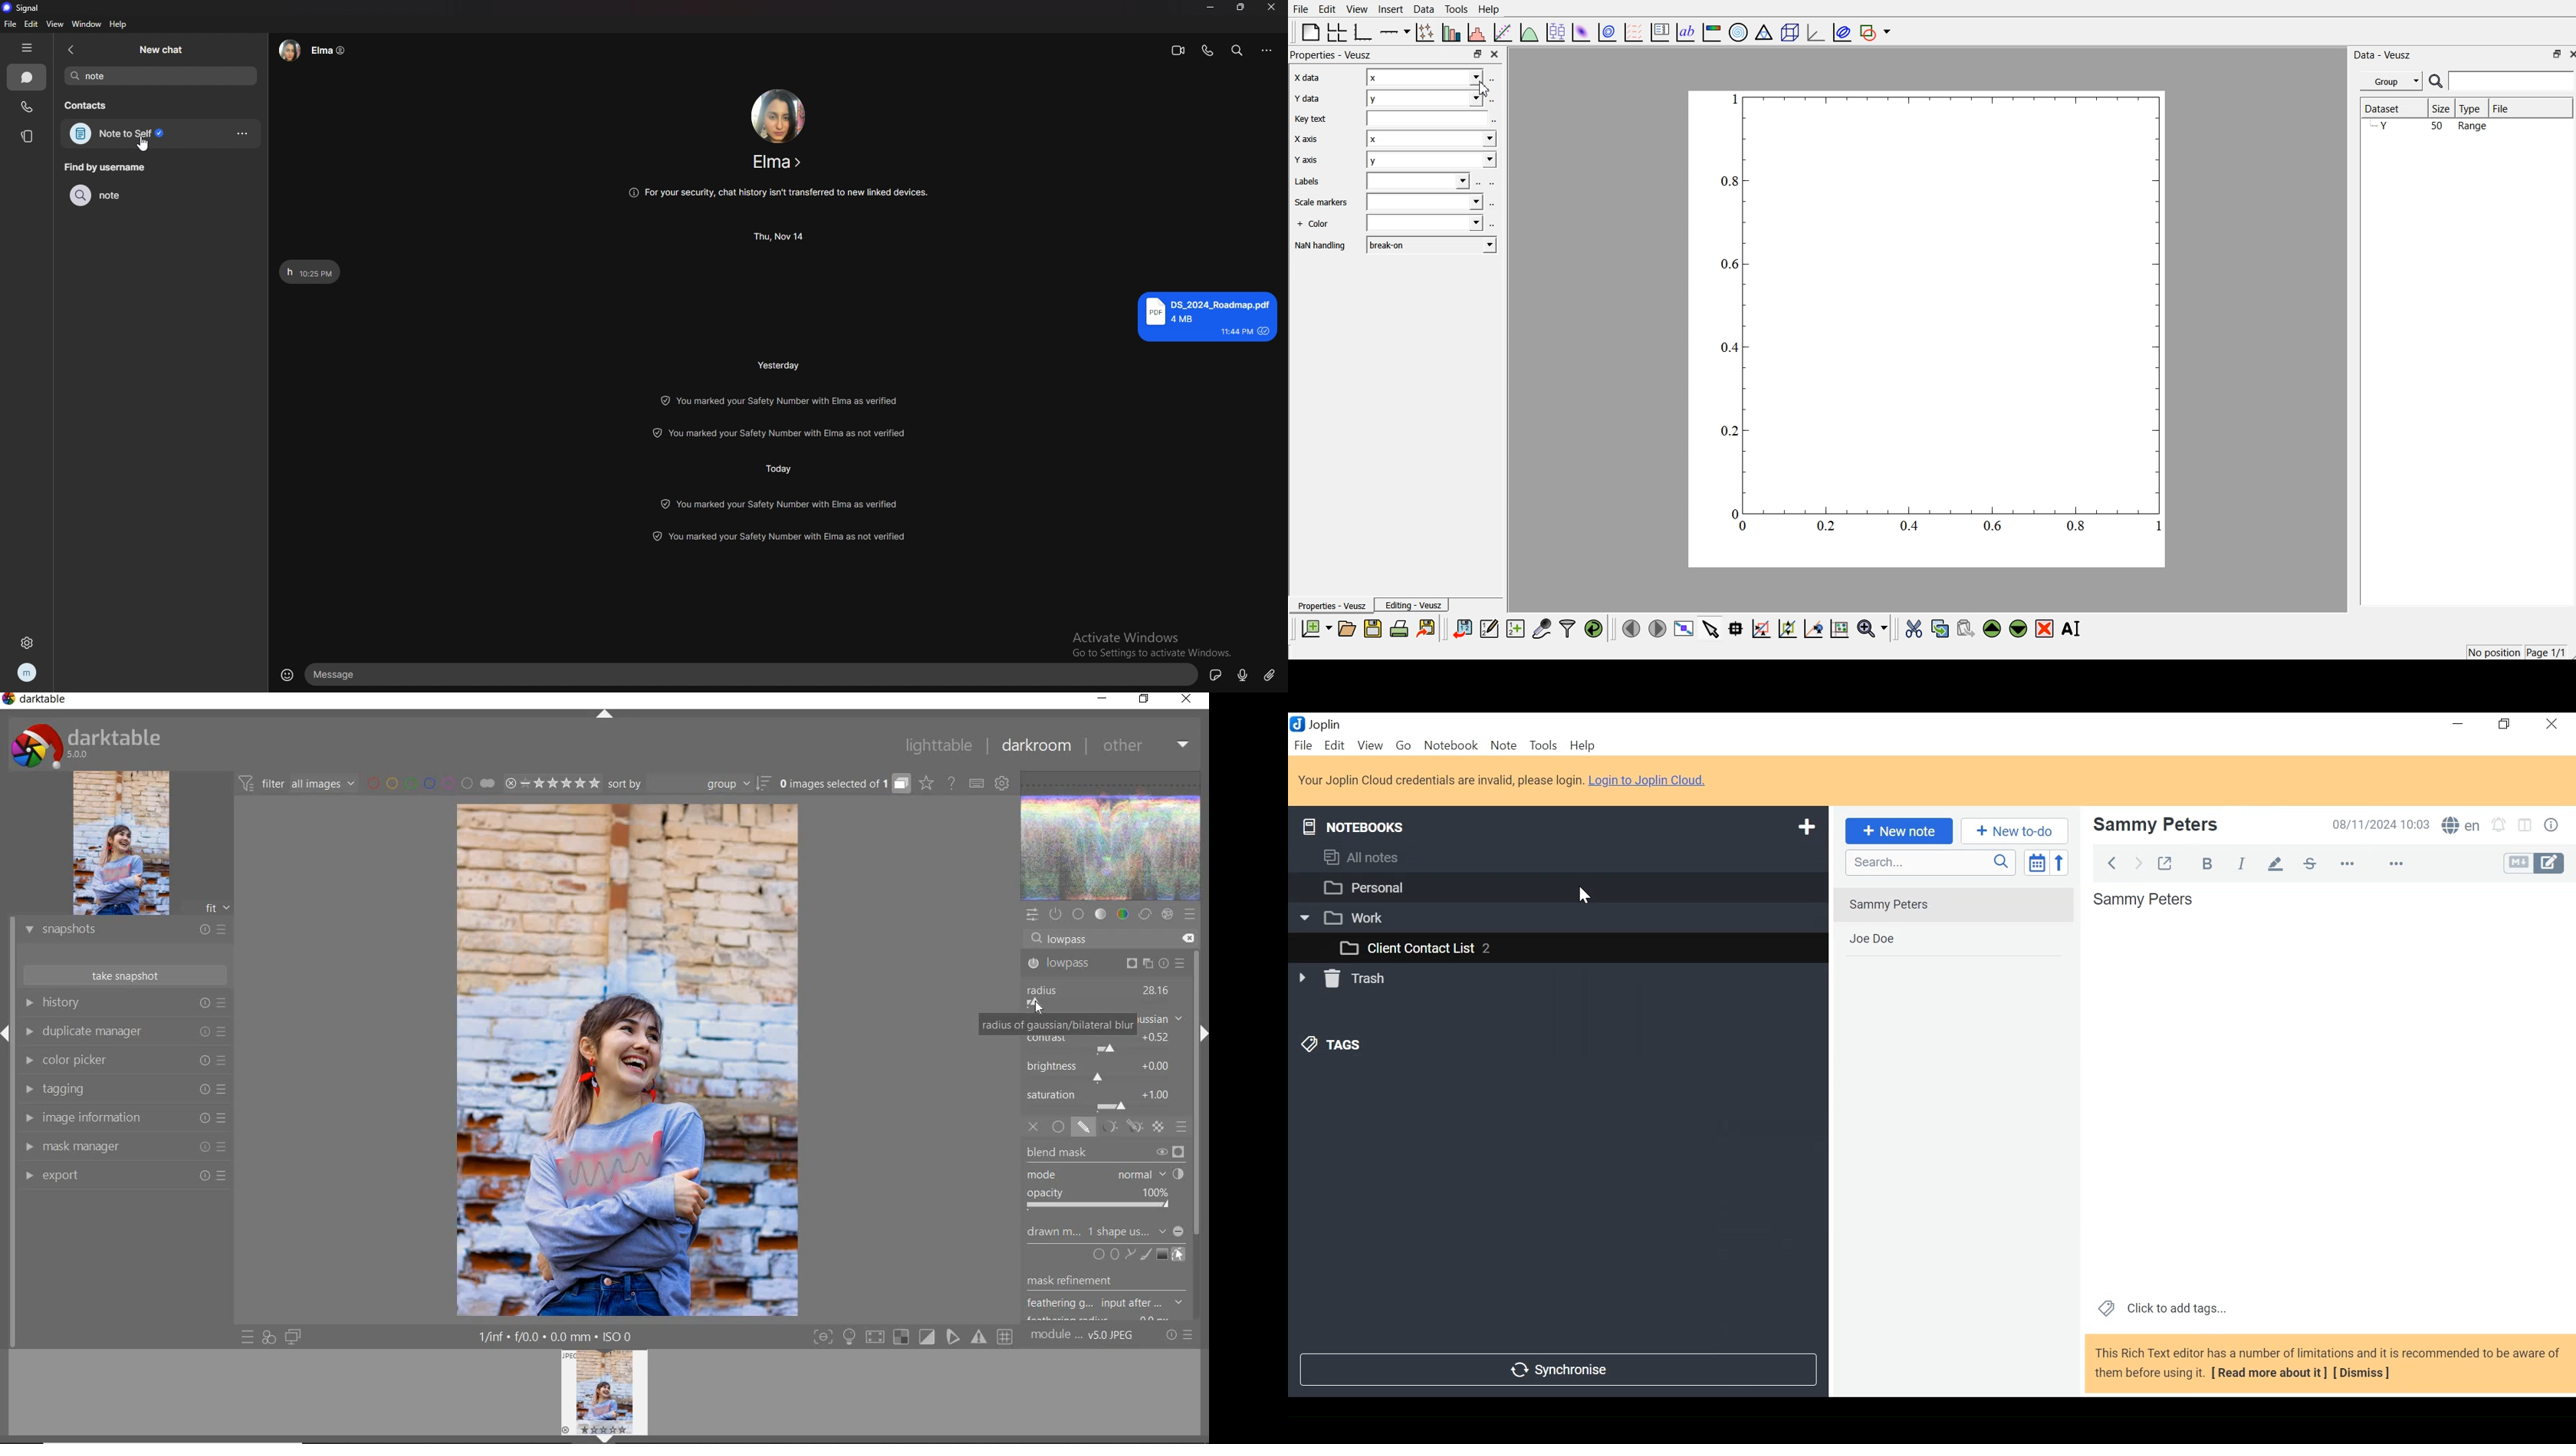  What do you see at coordinates (124, 976) in the screenshot?
I see `take snapshots` at bounding box center [124, 976].